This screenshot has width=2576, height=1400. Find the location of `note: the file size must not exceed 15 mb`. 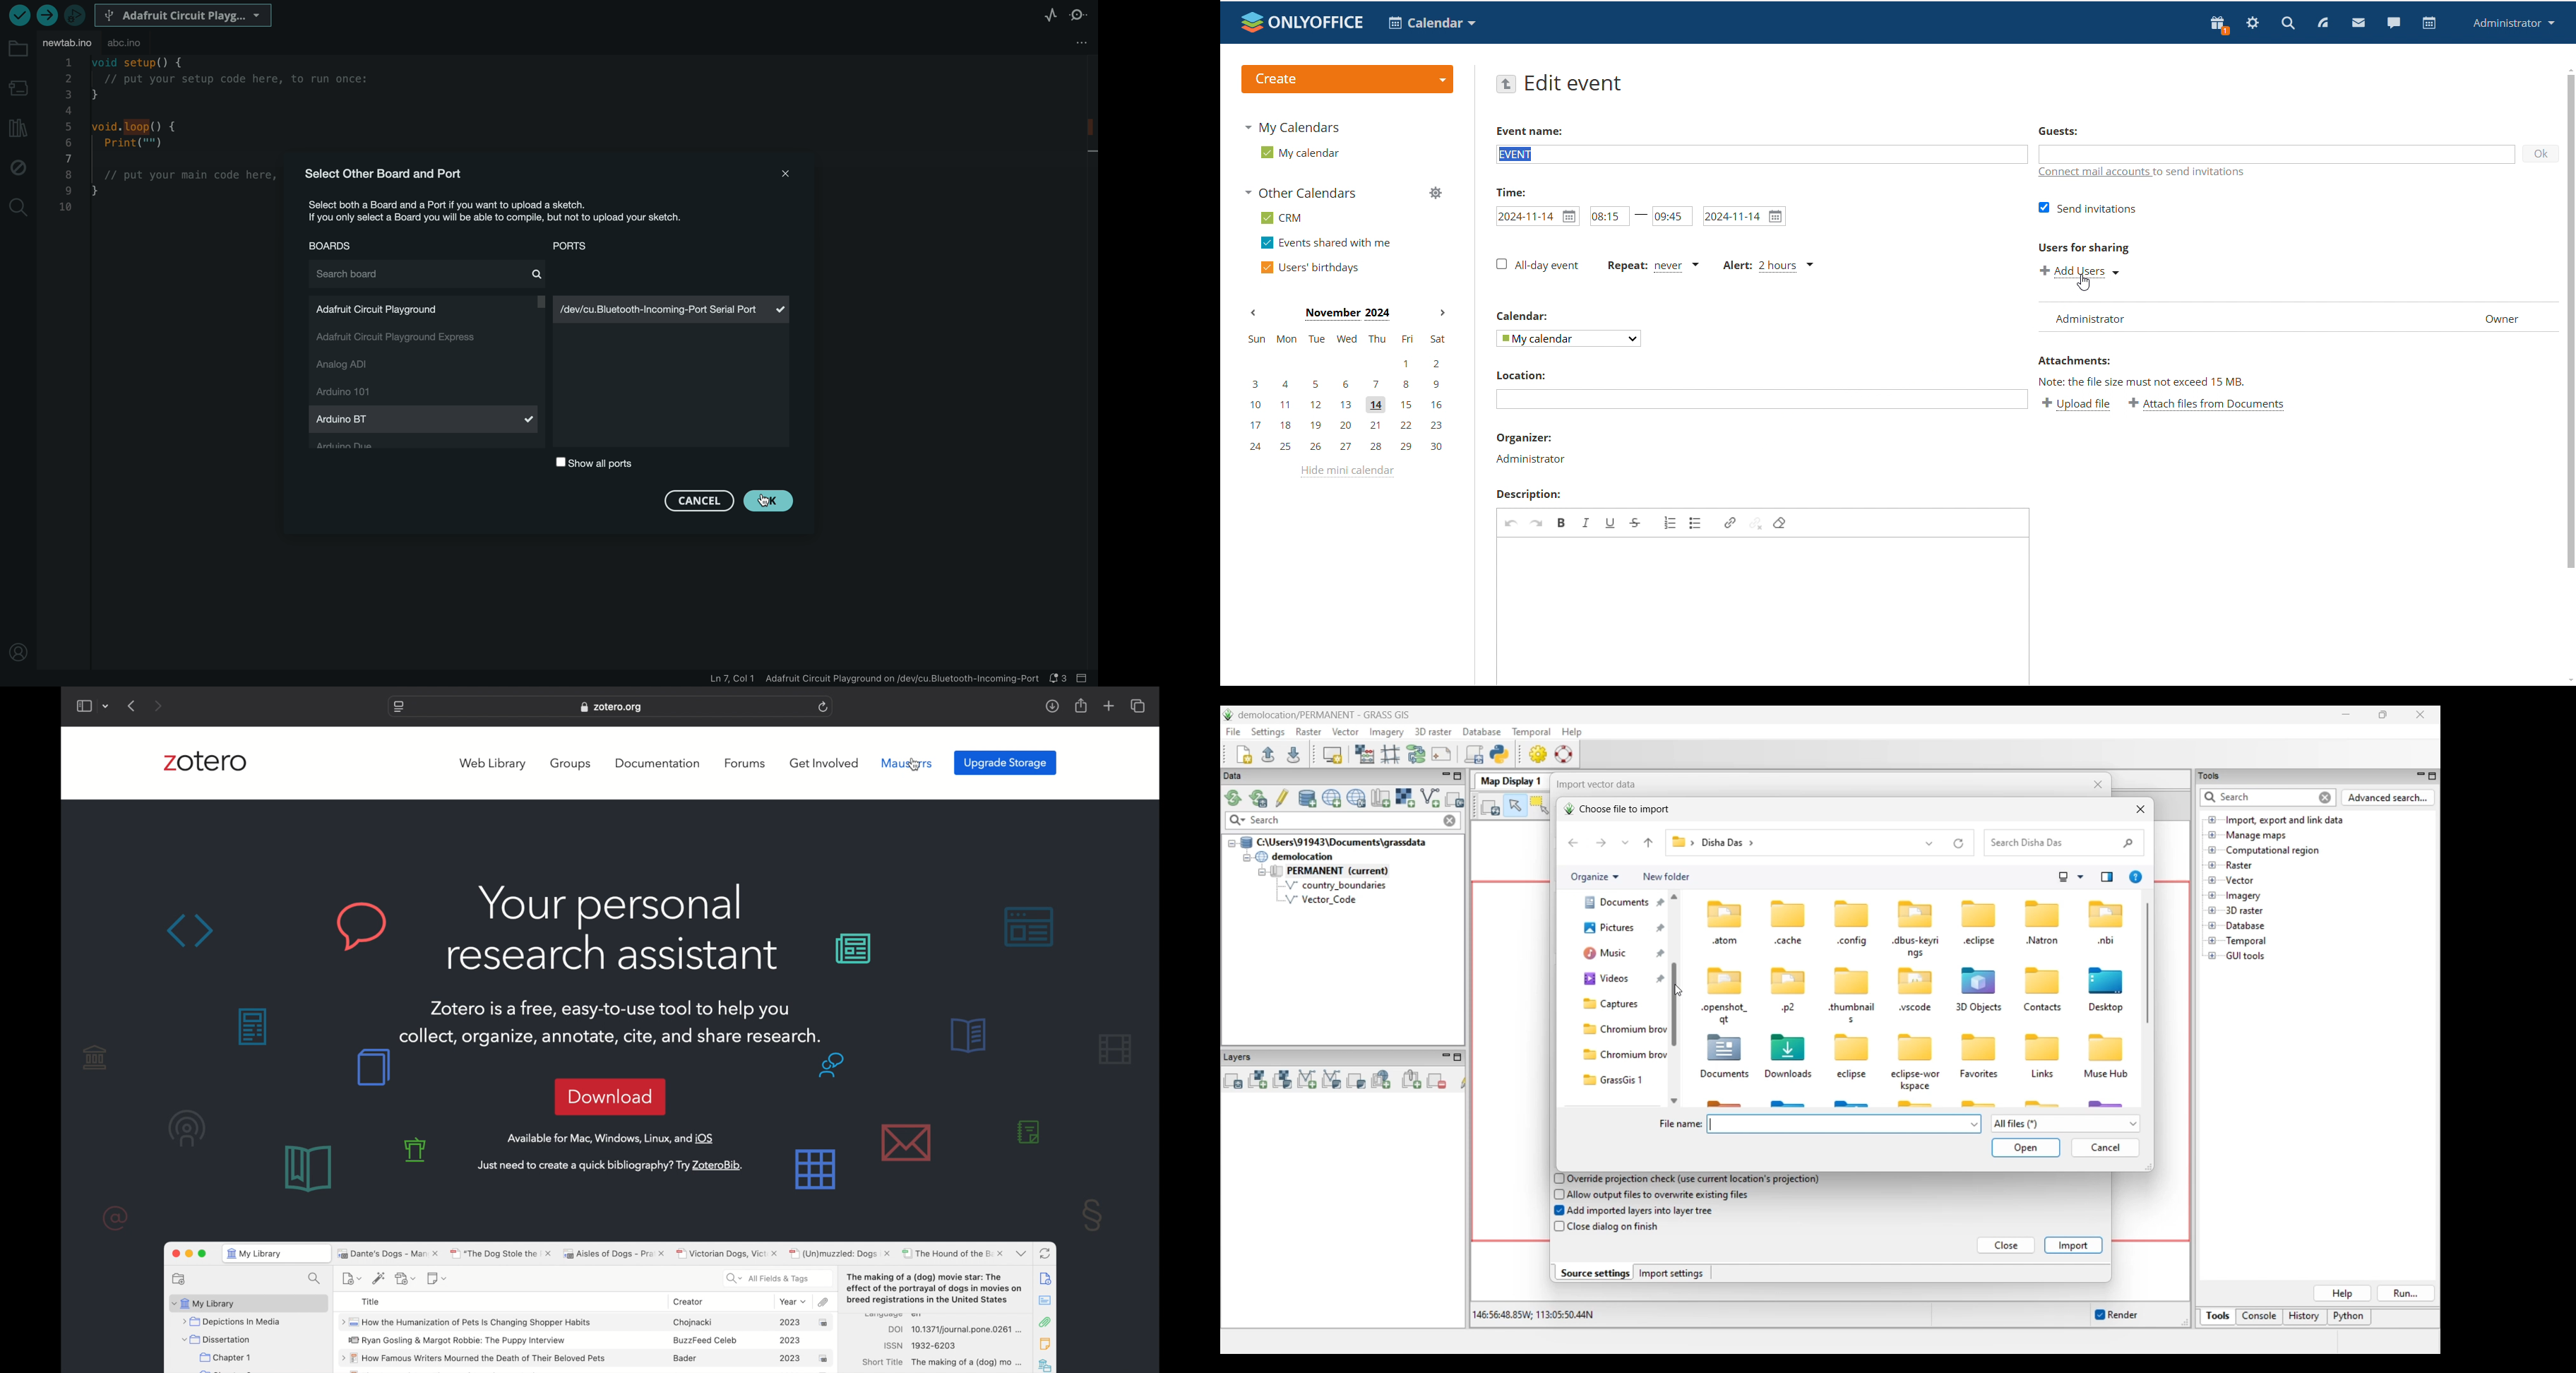

note: the file size must not exceed 15 mb is located at coordinates (2144, 381).